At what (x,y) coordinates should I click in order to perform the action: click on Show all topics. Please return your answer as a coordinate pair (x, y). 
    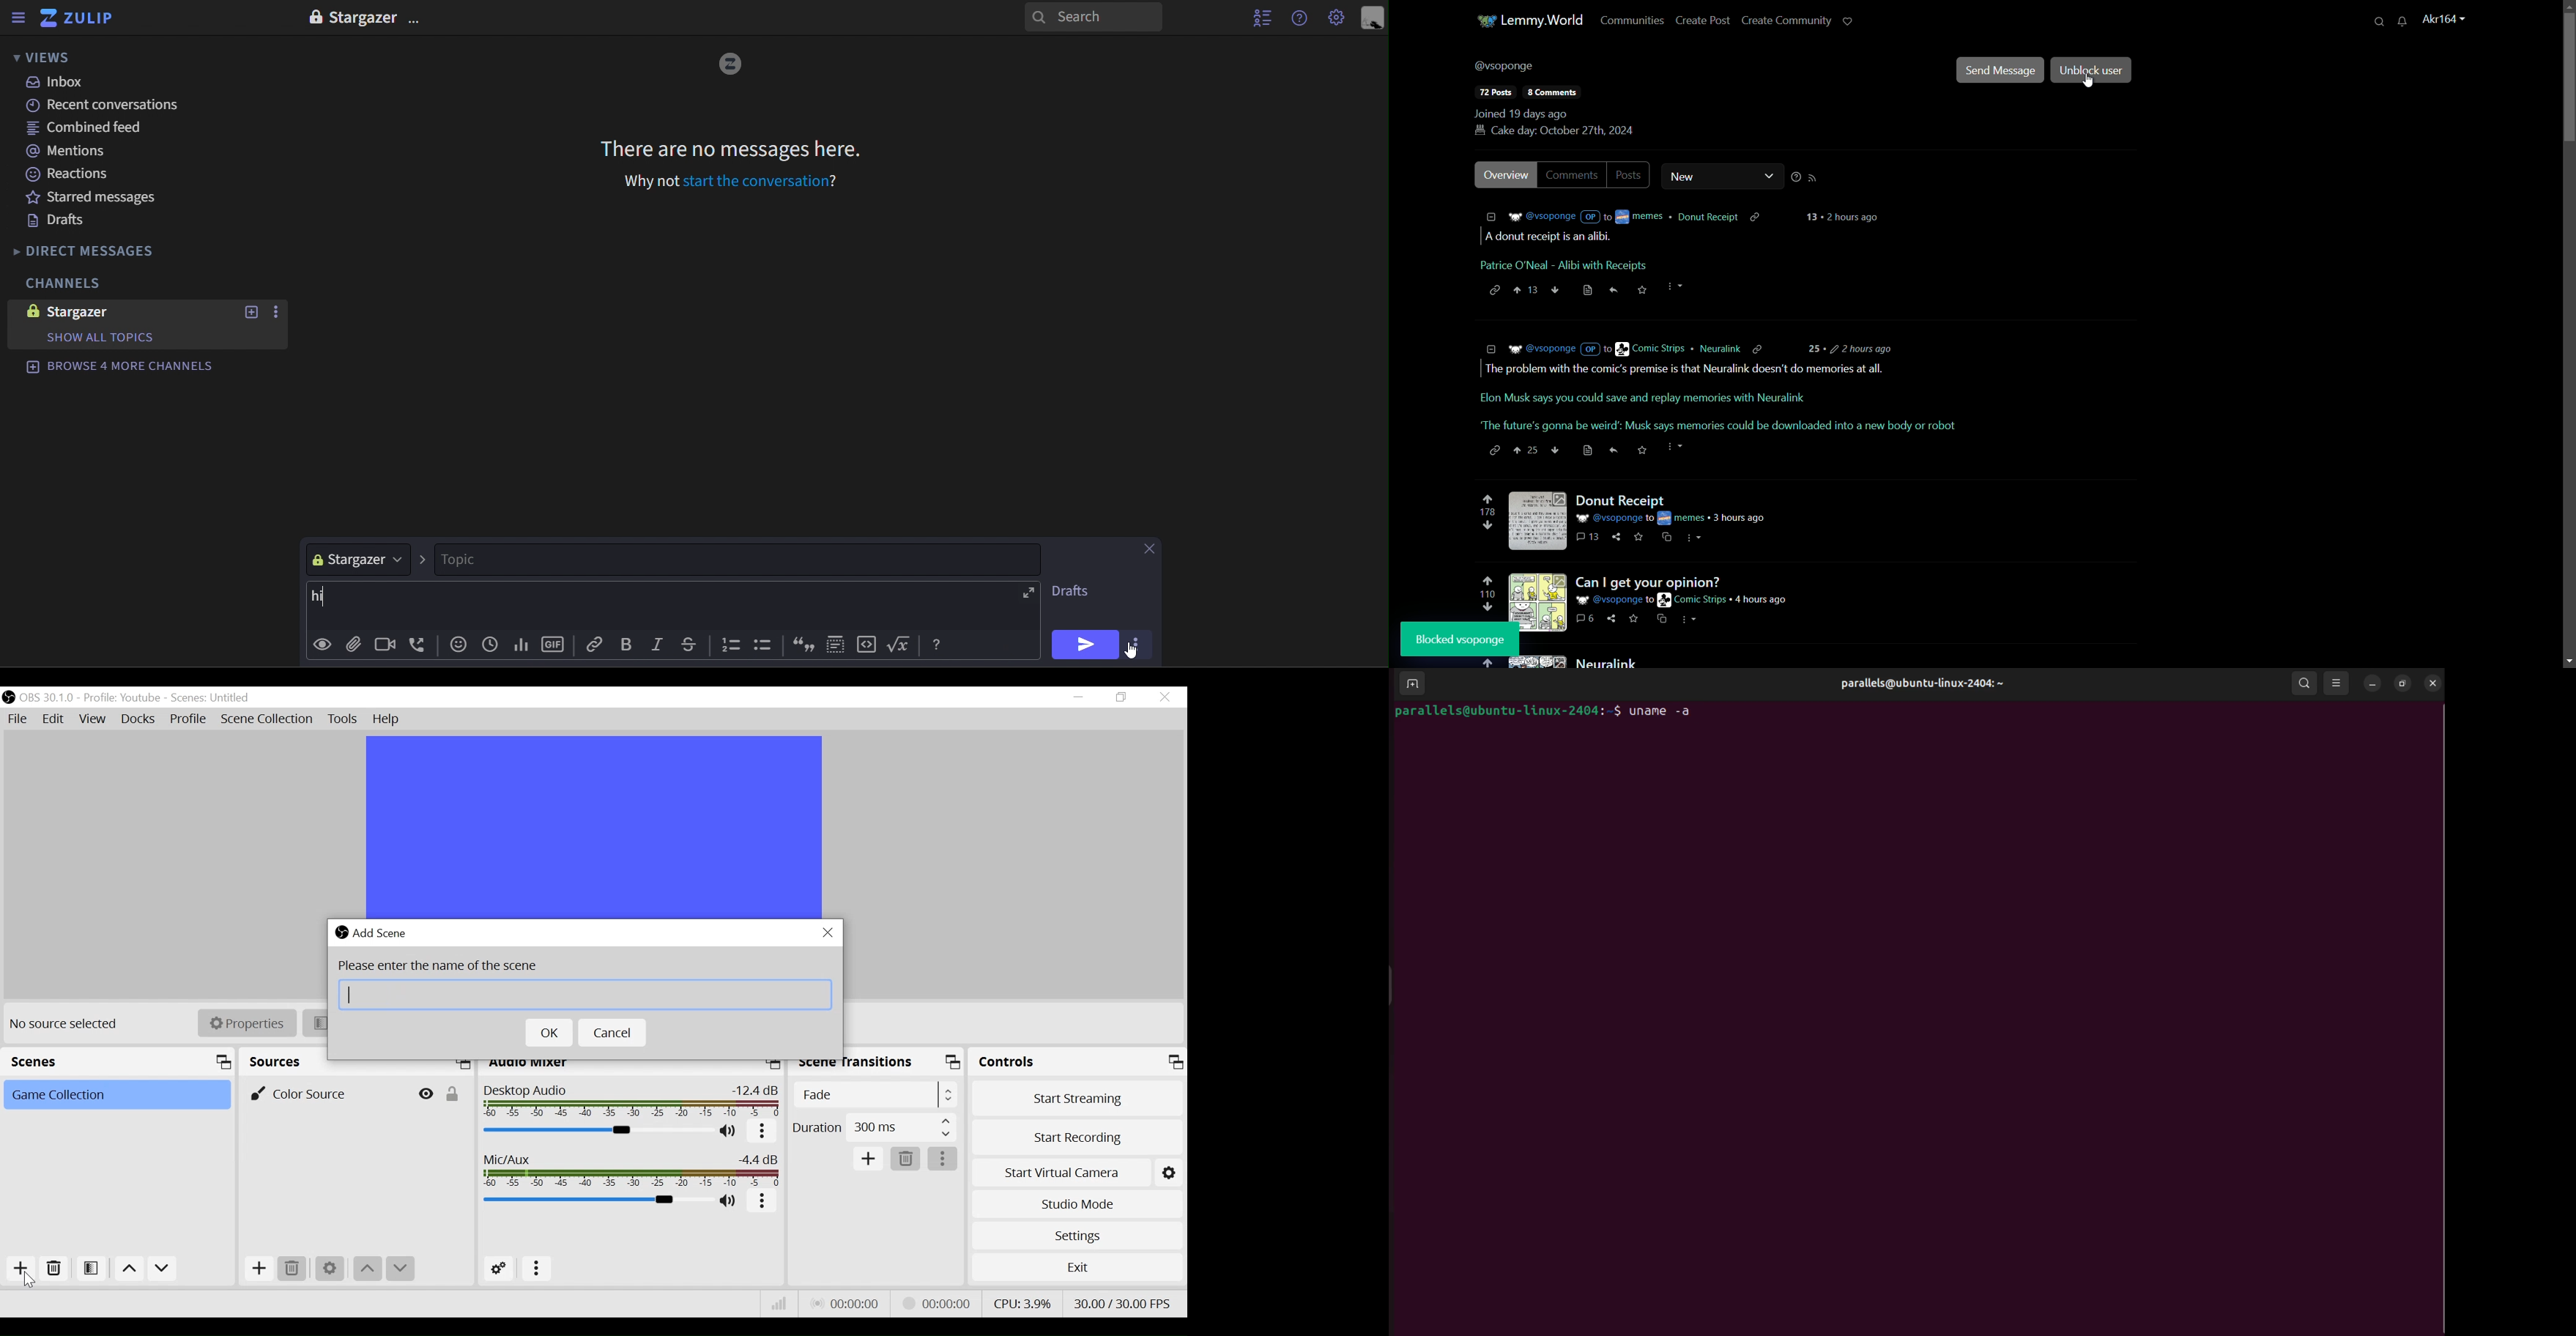
    Looking at the image, I should click on (102, 339).